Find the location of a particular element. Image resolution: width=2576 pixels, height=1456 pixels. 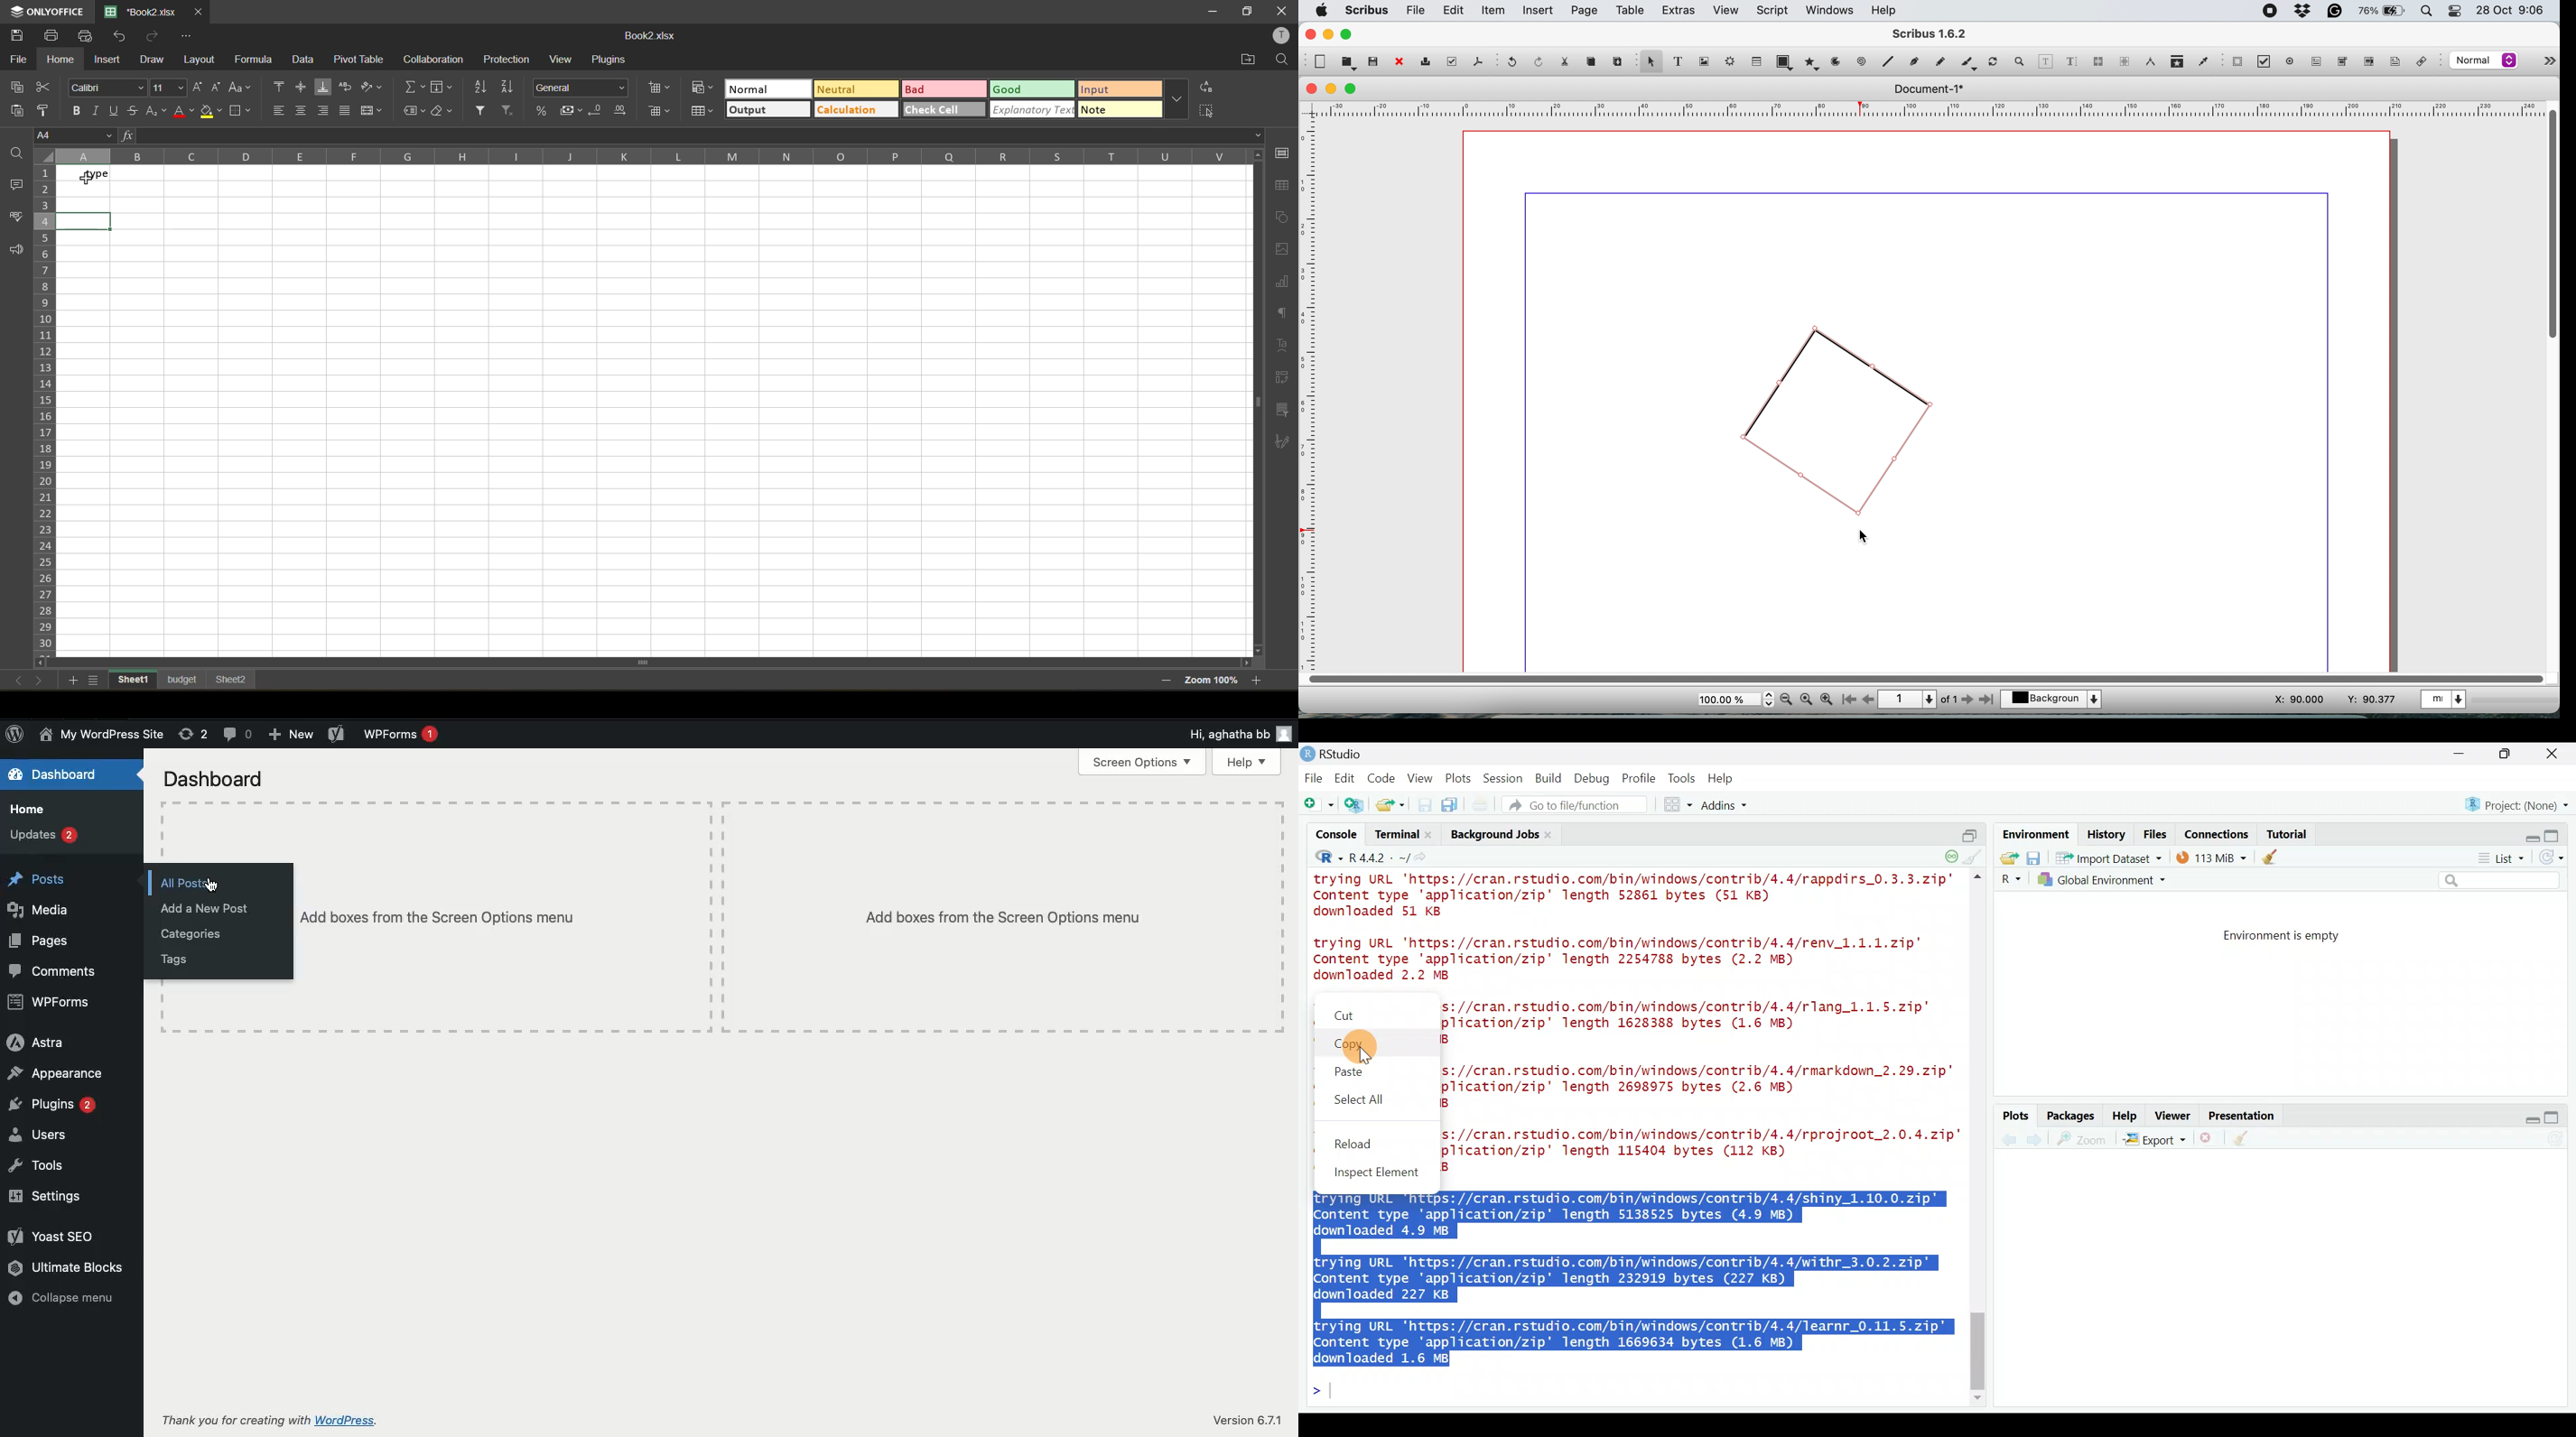

Cursor is located at coordinates (1370, 1044).